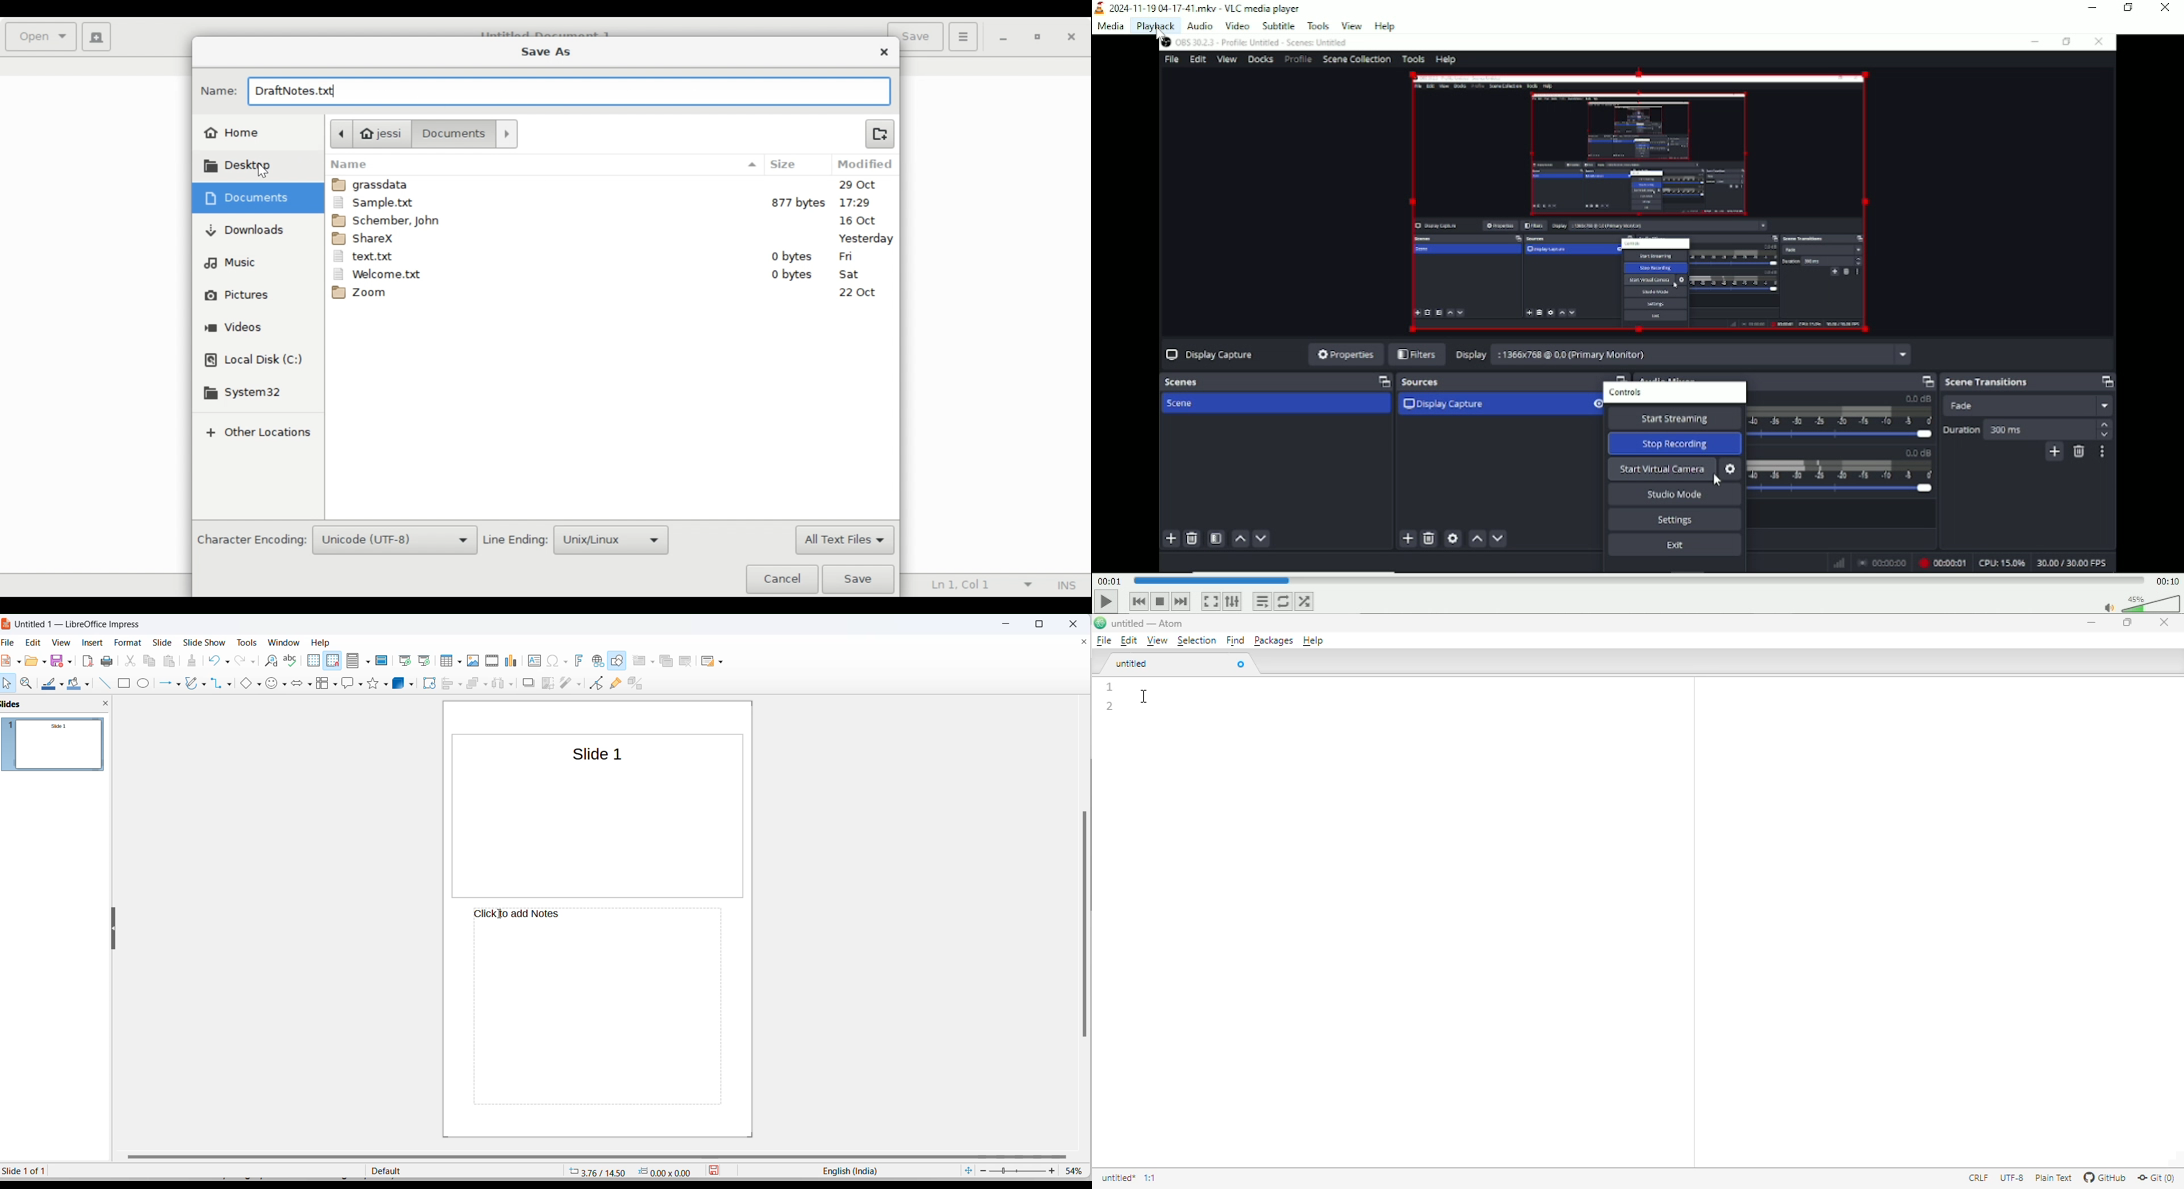 The width and height of the screenshot is (2184, 1204). I want to click on crop an image, so click(545, 685).